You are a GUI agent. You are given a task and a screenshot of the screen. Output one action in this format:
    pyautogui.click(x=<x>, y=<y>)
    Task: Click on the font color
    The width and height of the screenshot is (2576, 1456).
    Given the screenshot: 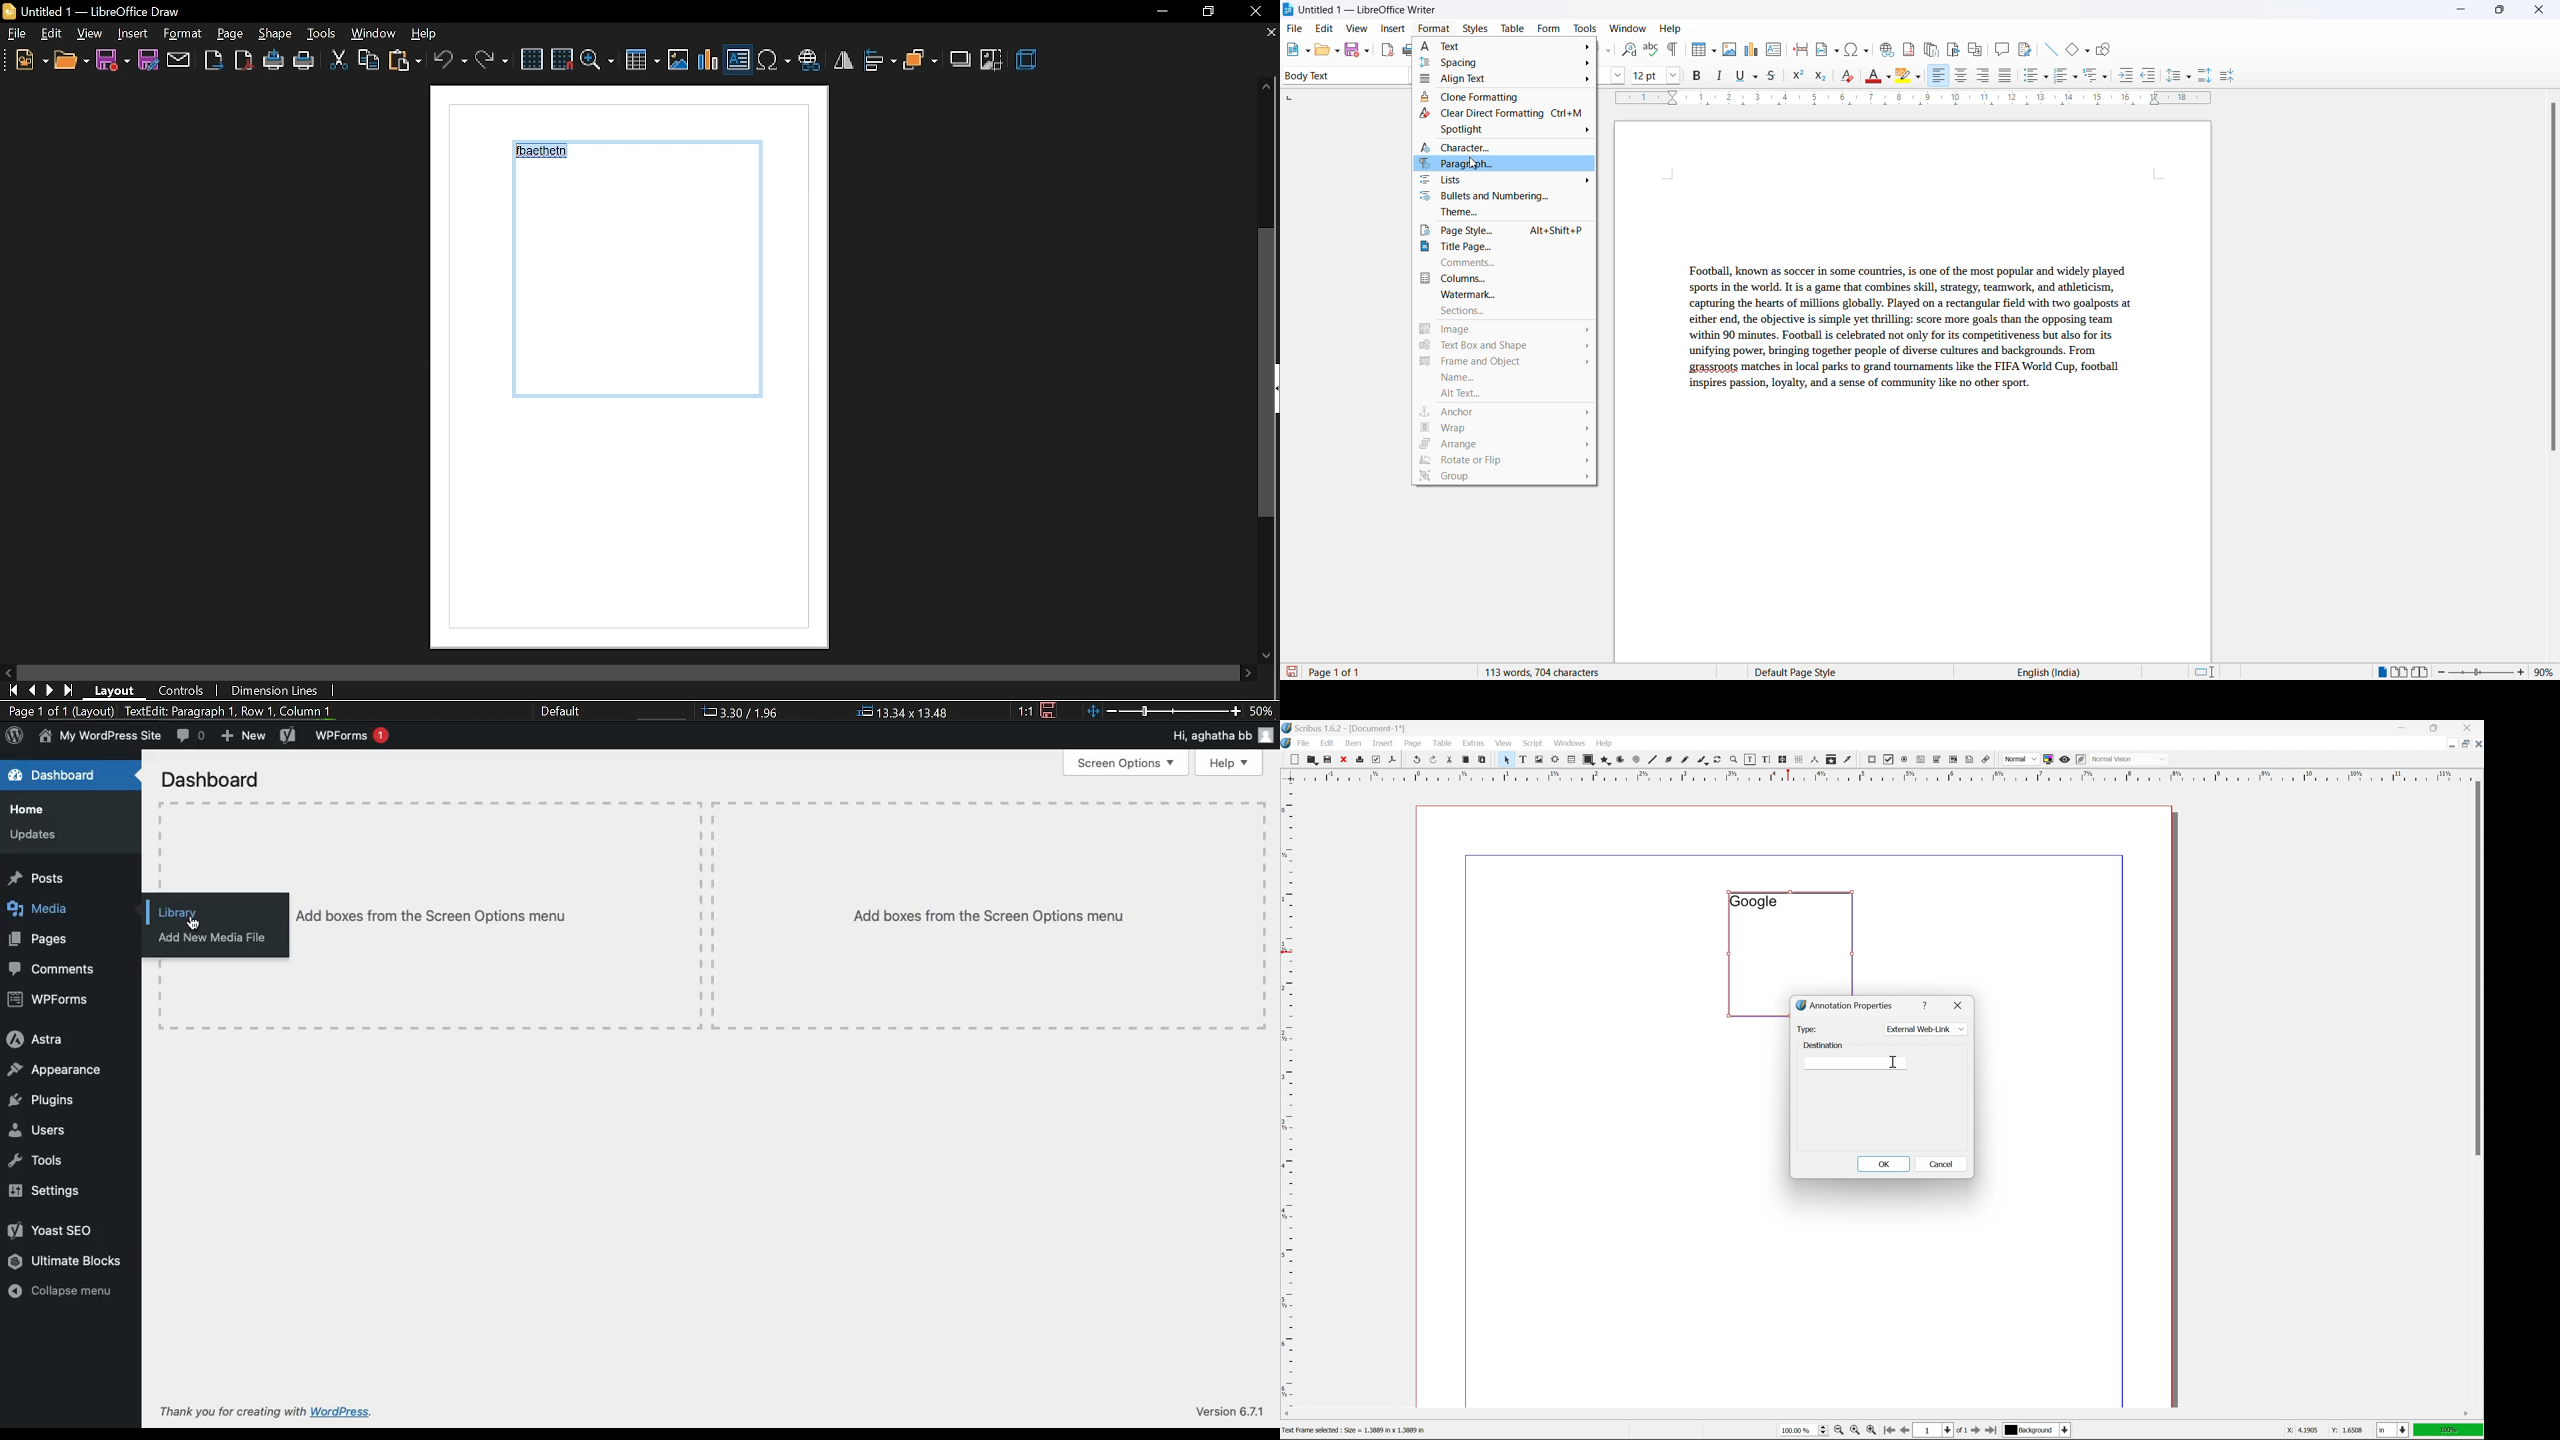 What is the action you would take?
    pyautogui.click(x=1879, y=77)
    